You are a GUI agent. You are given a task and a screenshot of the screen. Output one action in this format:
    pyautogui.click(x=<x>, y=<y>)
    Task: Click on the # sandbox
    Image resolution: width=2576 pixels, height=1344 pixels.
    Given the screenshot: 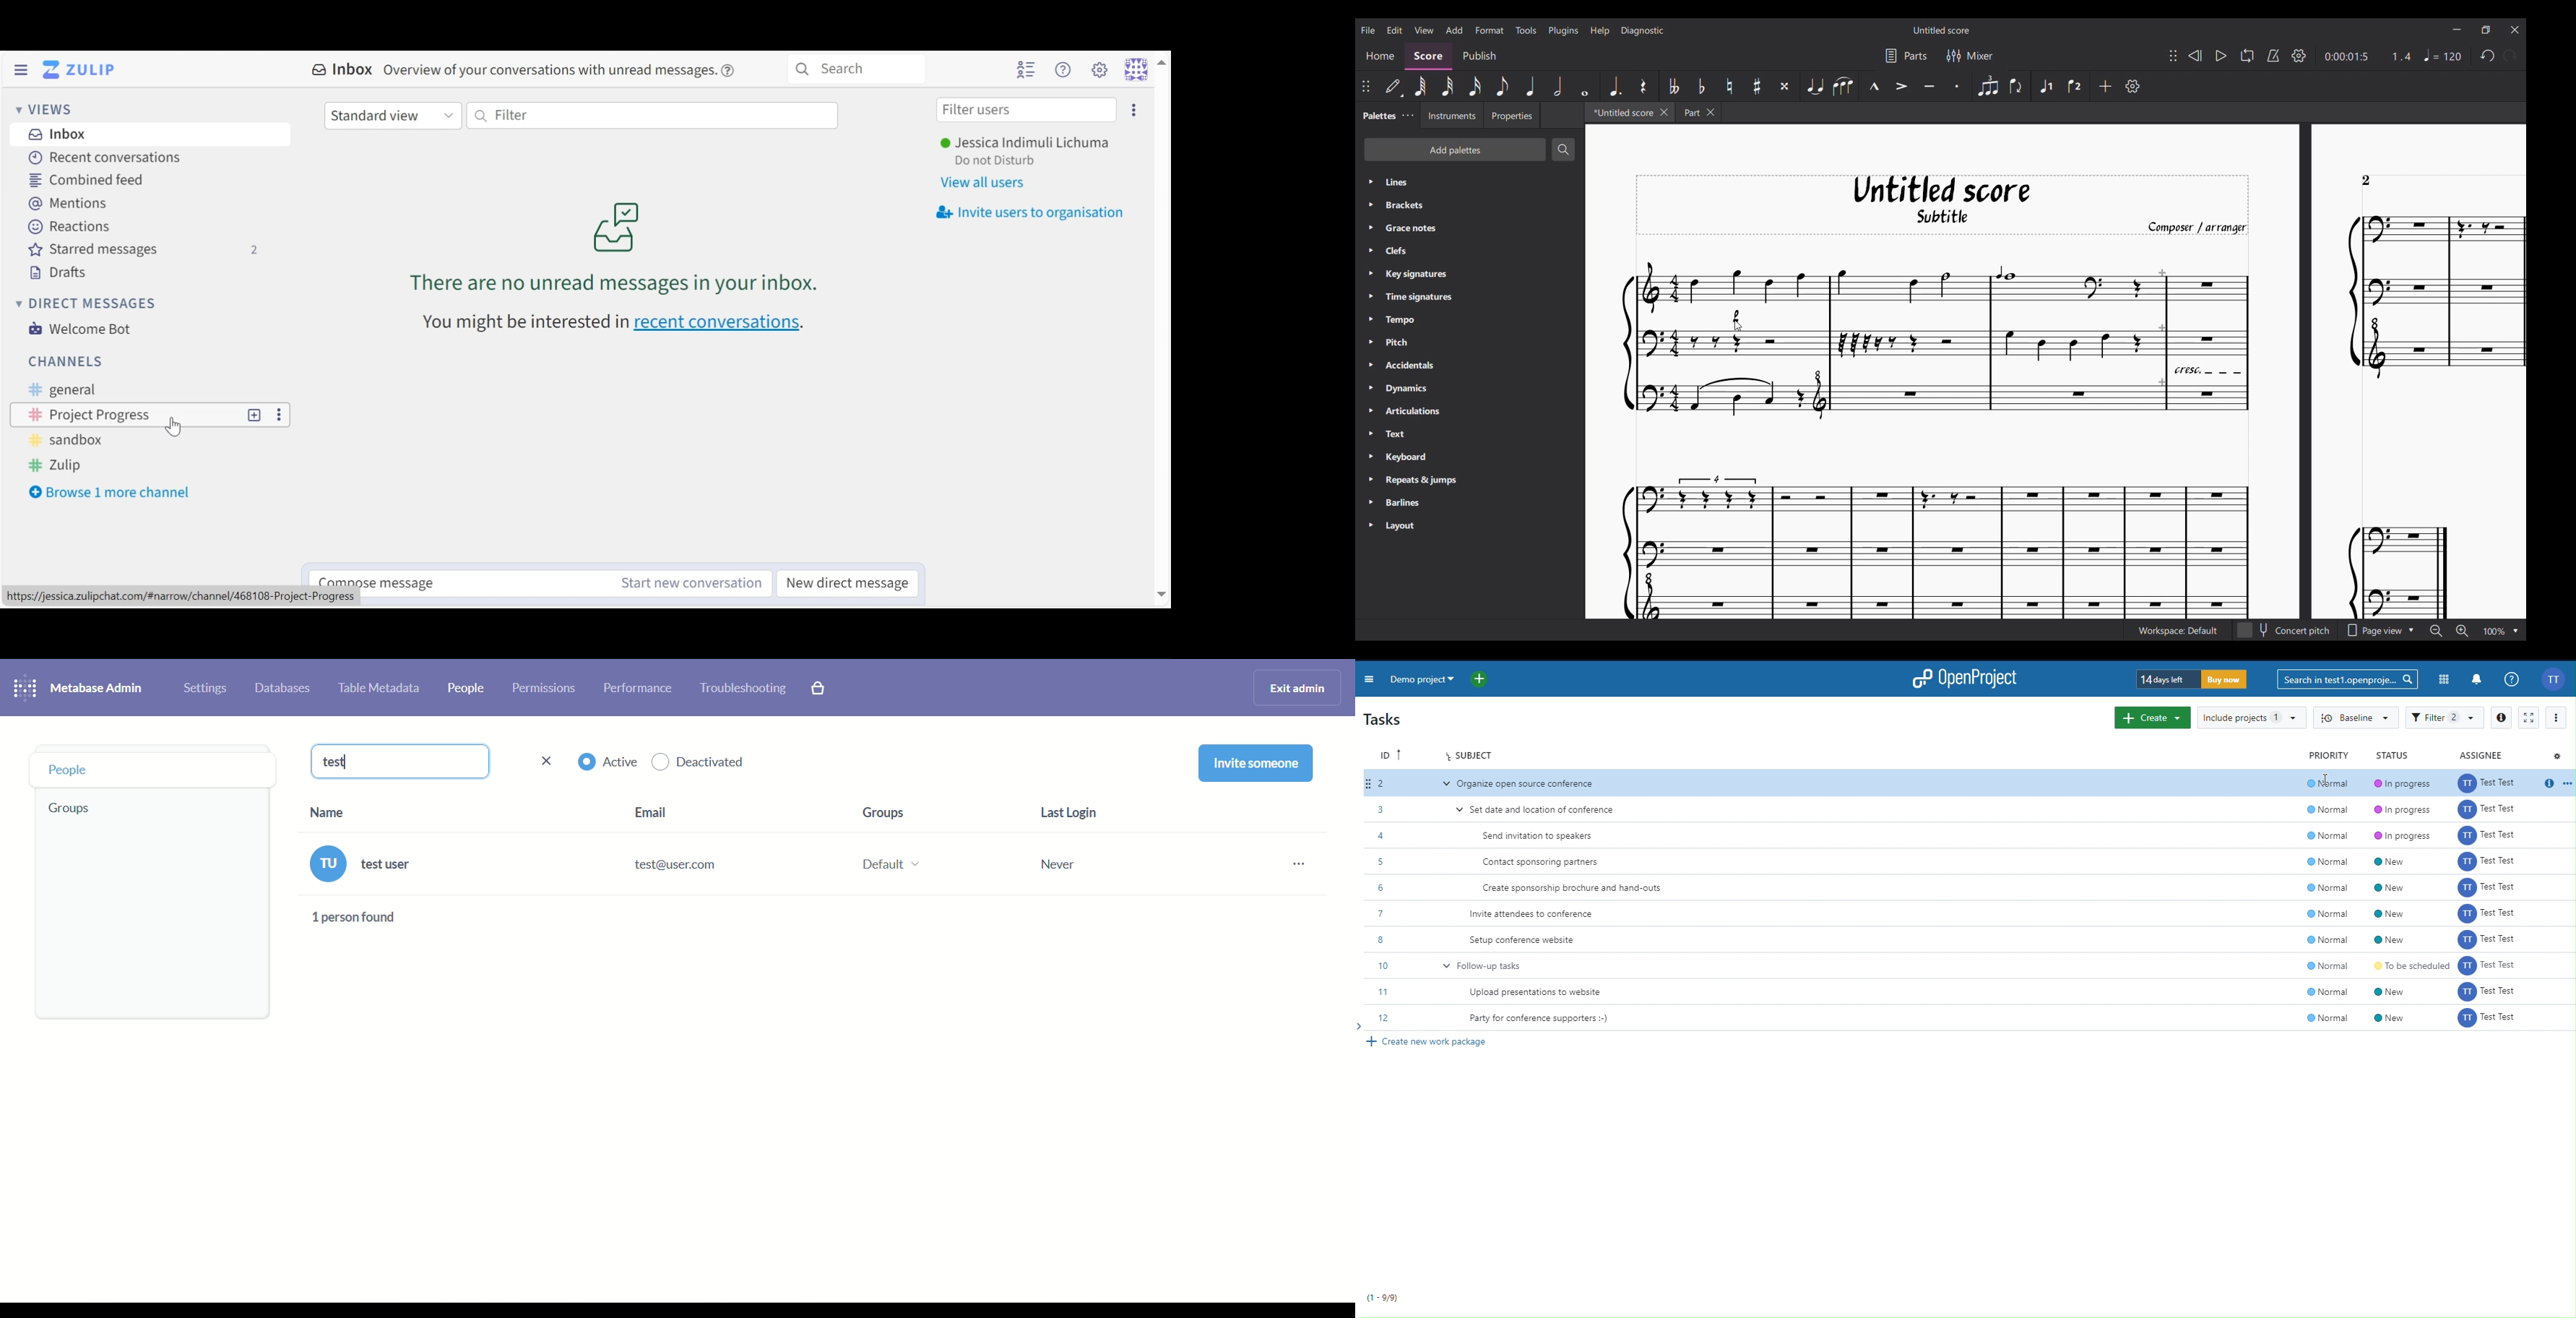 What is the action you would take?
    pyautogui.click(x=66, y=441)
    